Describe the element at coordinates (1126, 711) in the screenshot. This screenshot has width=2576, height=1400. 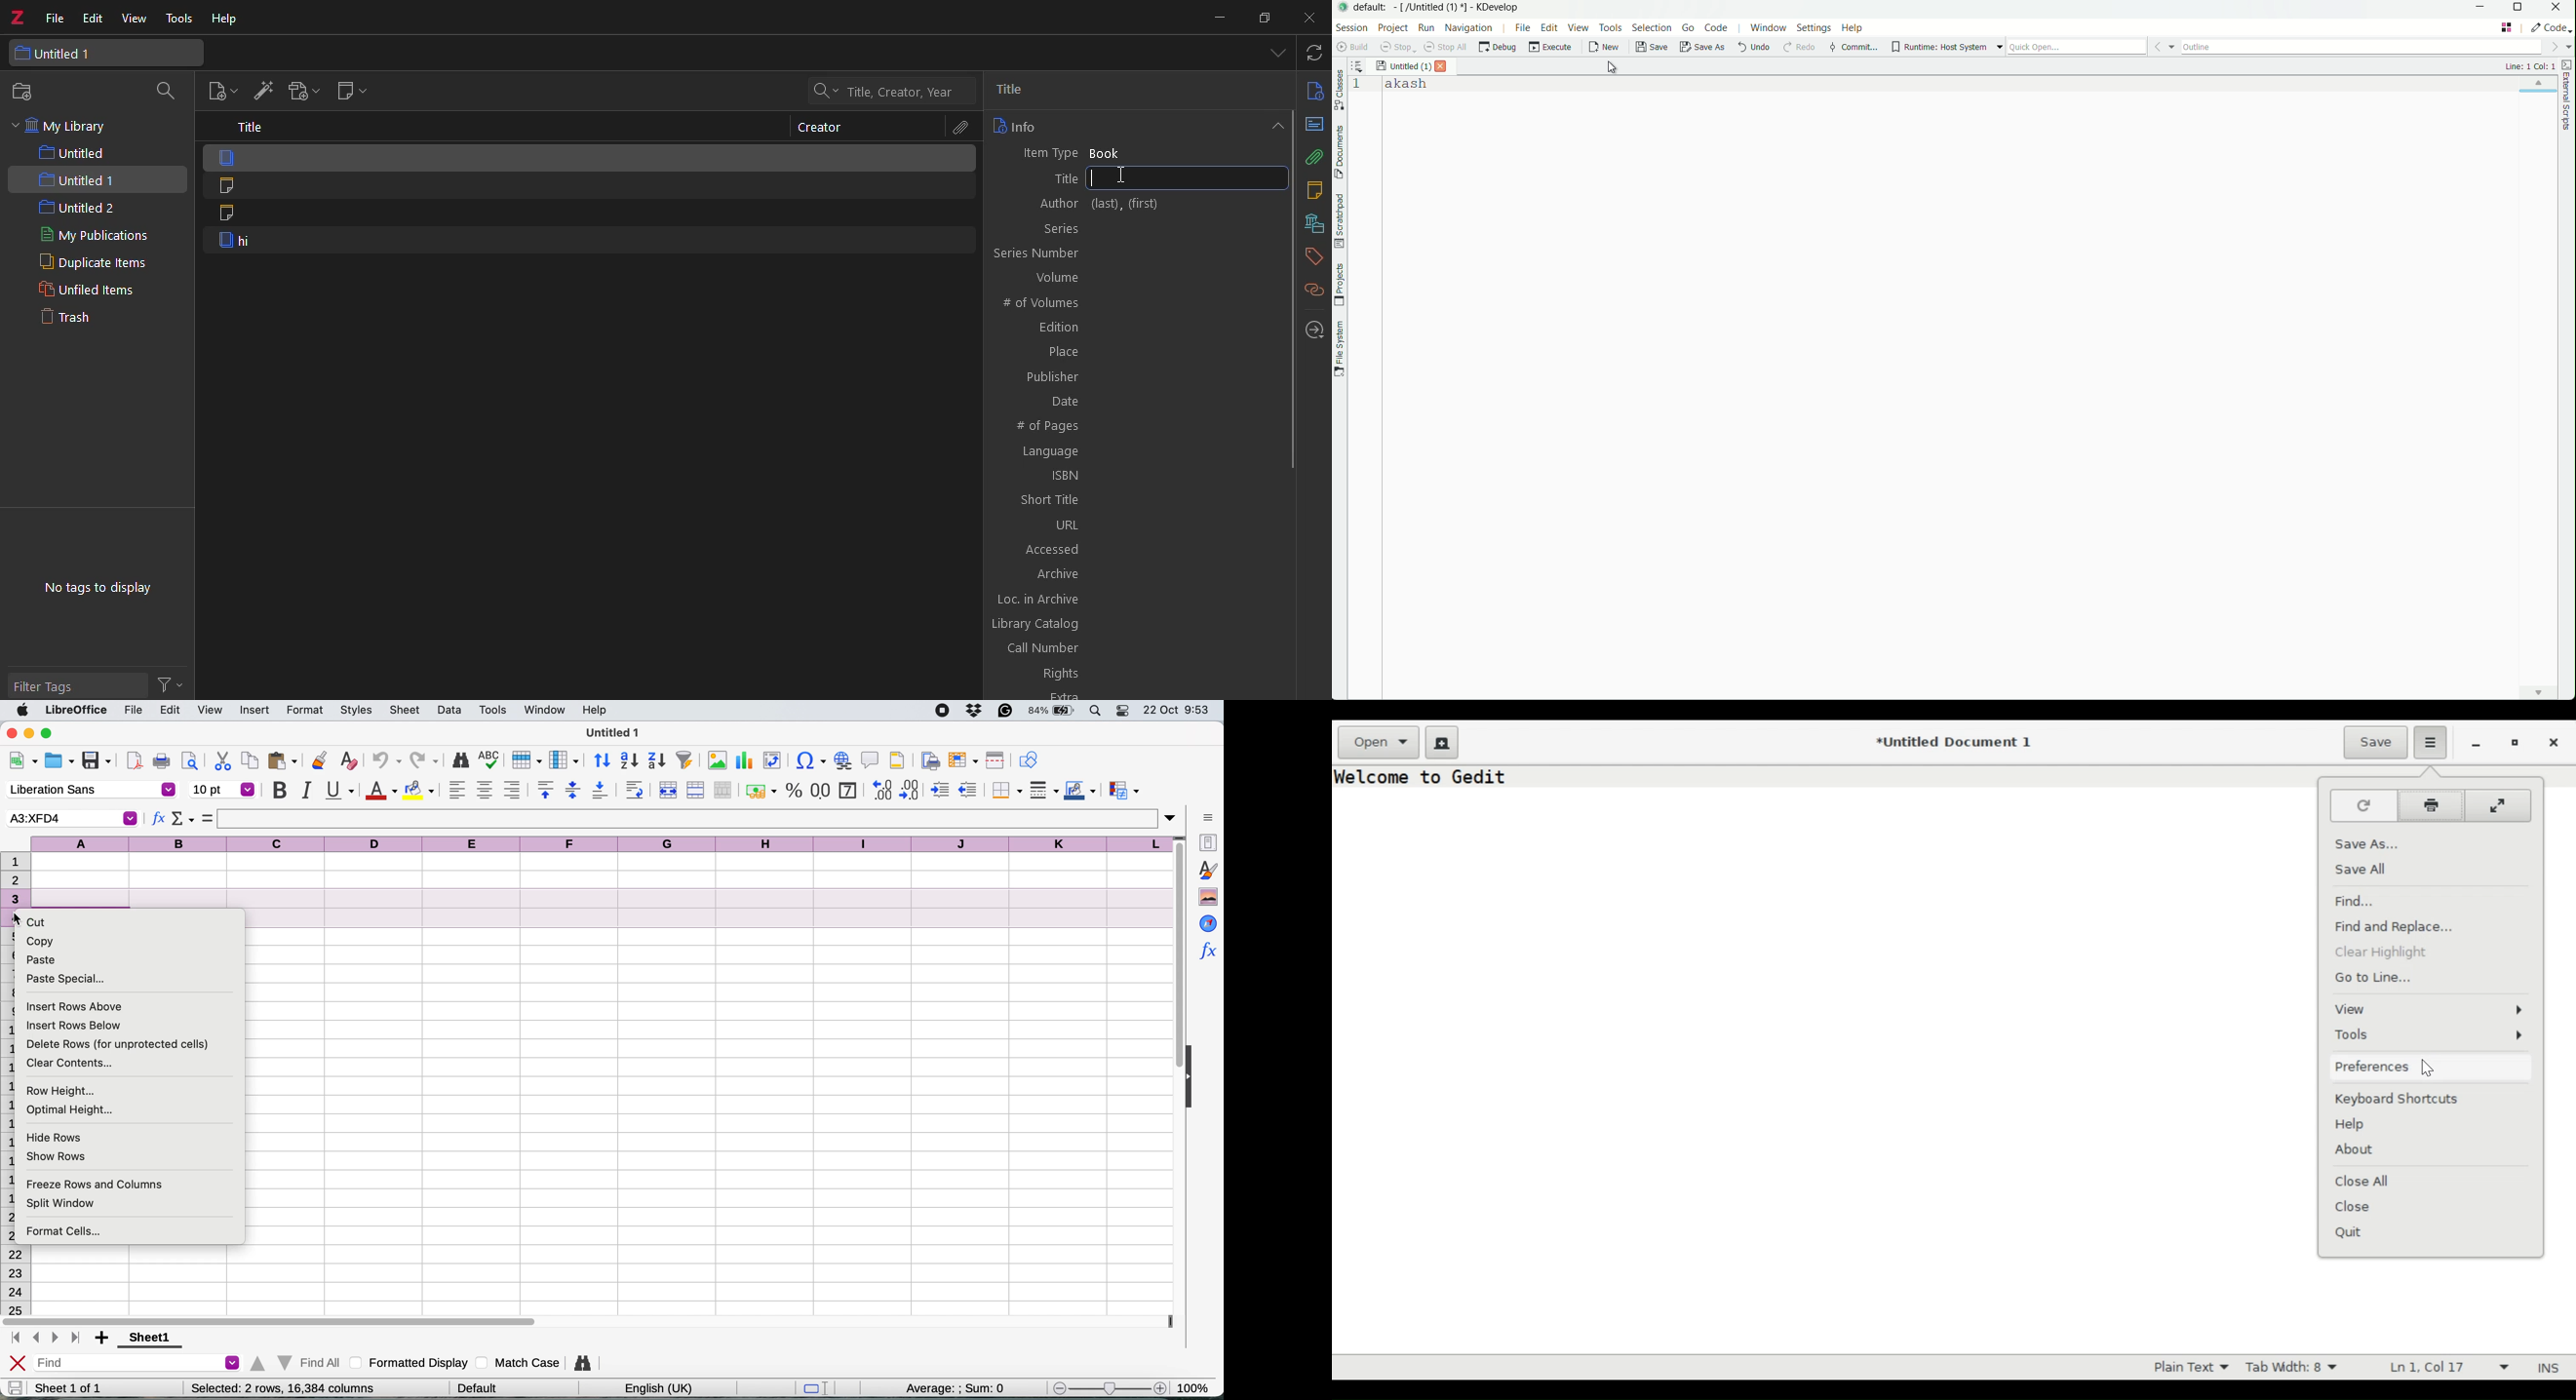
I see `control center` at that location.